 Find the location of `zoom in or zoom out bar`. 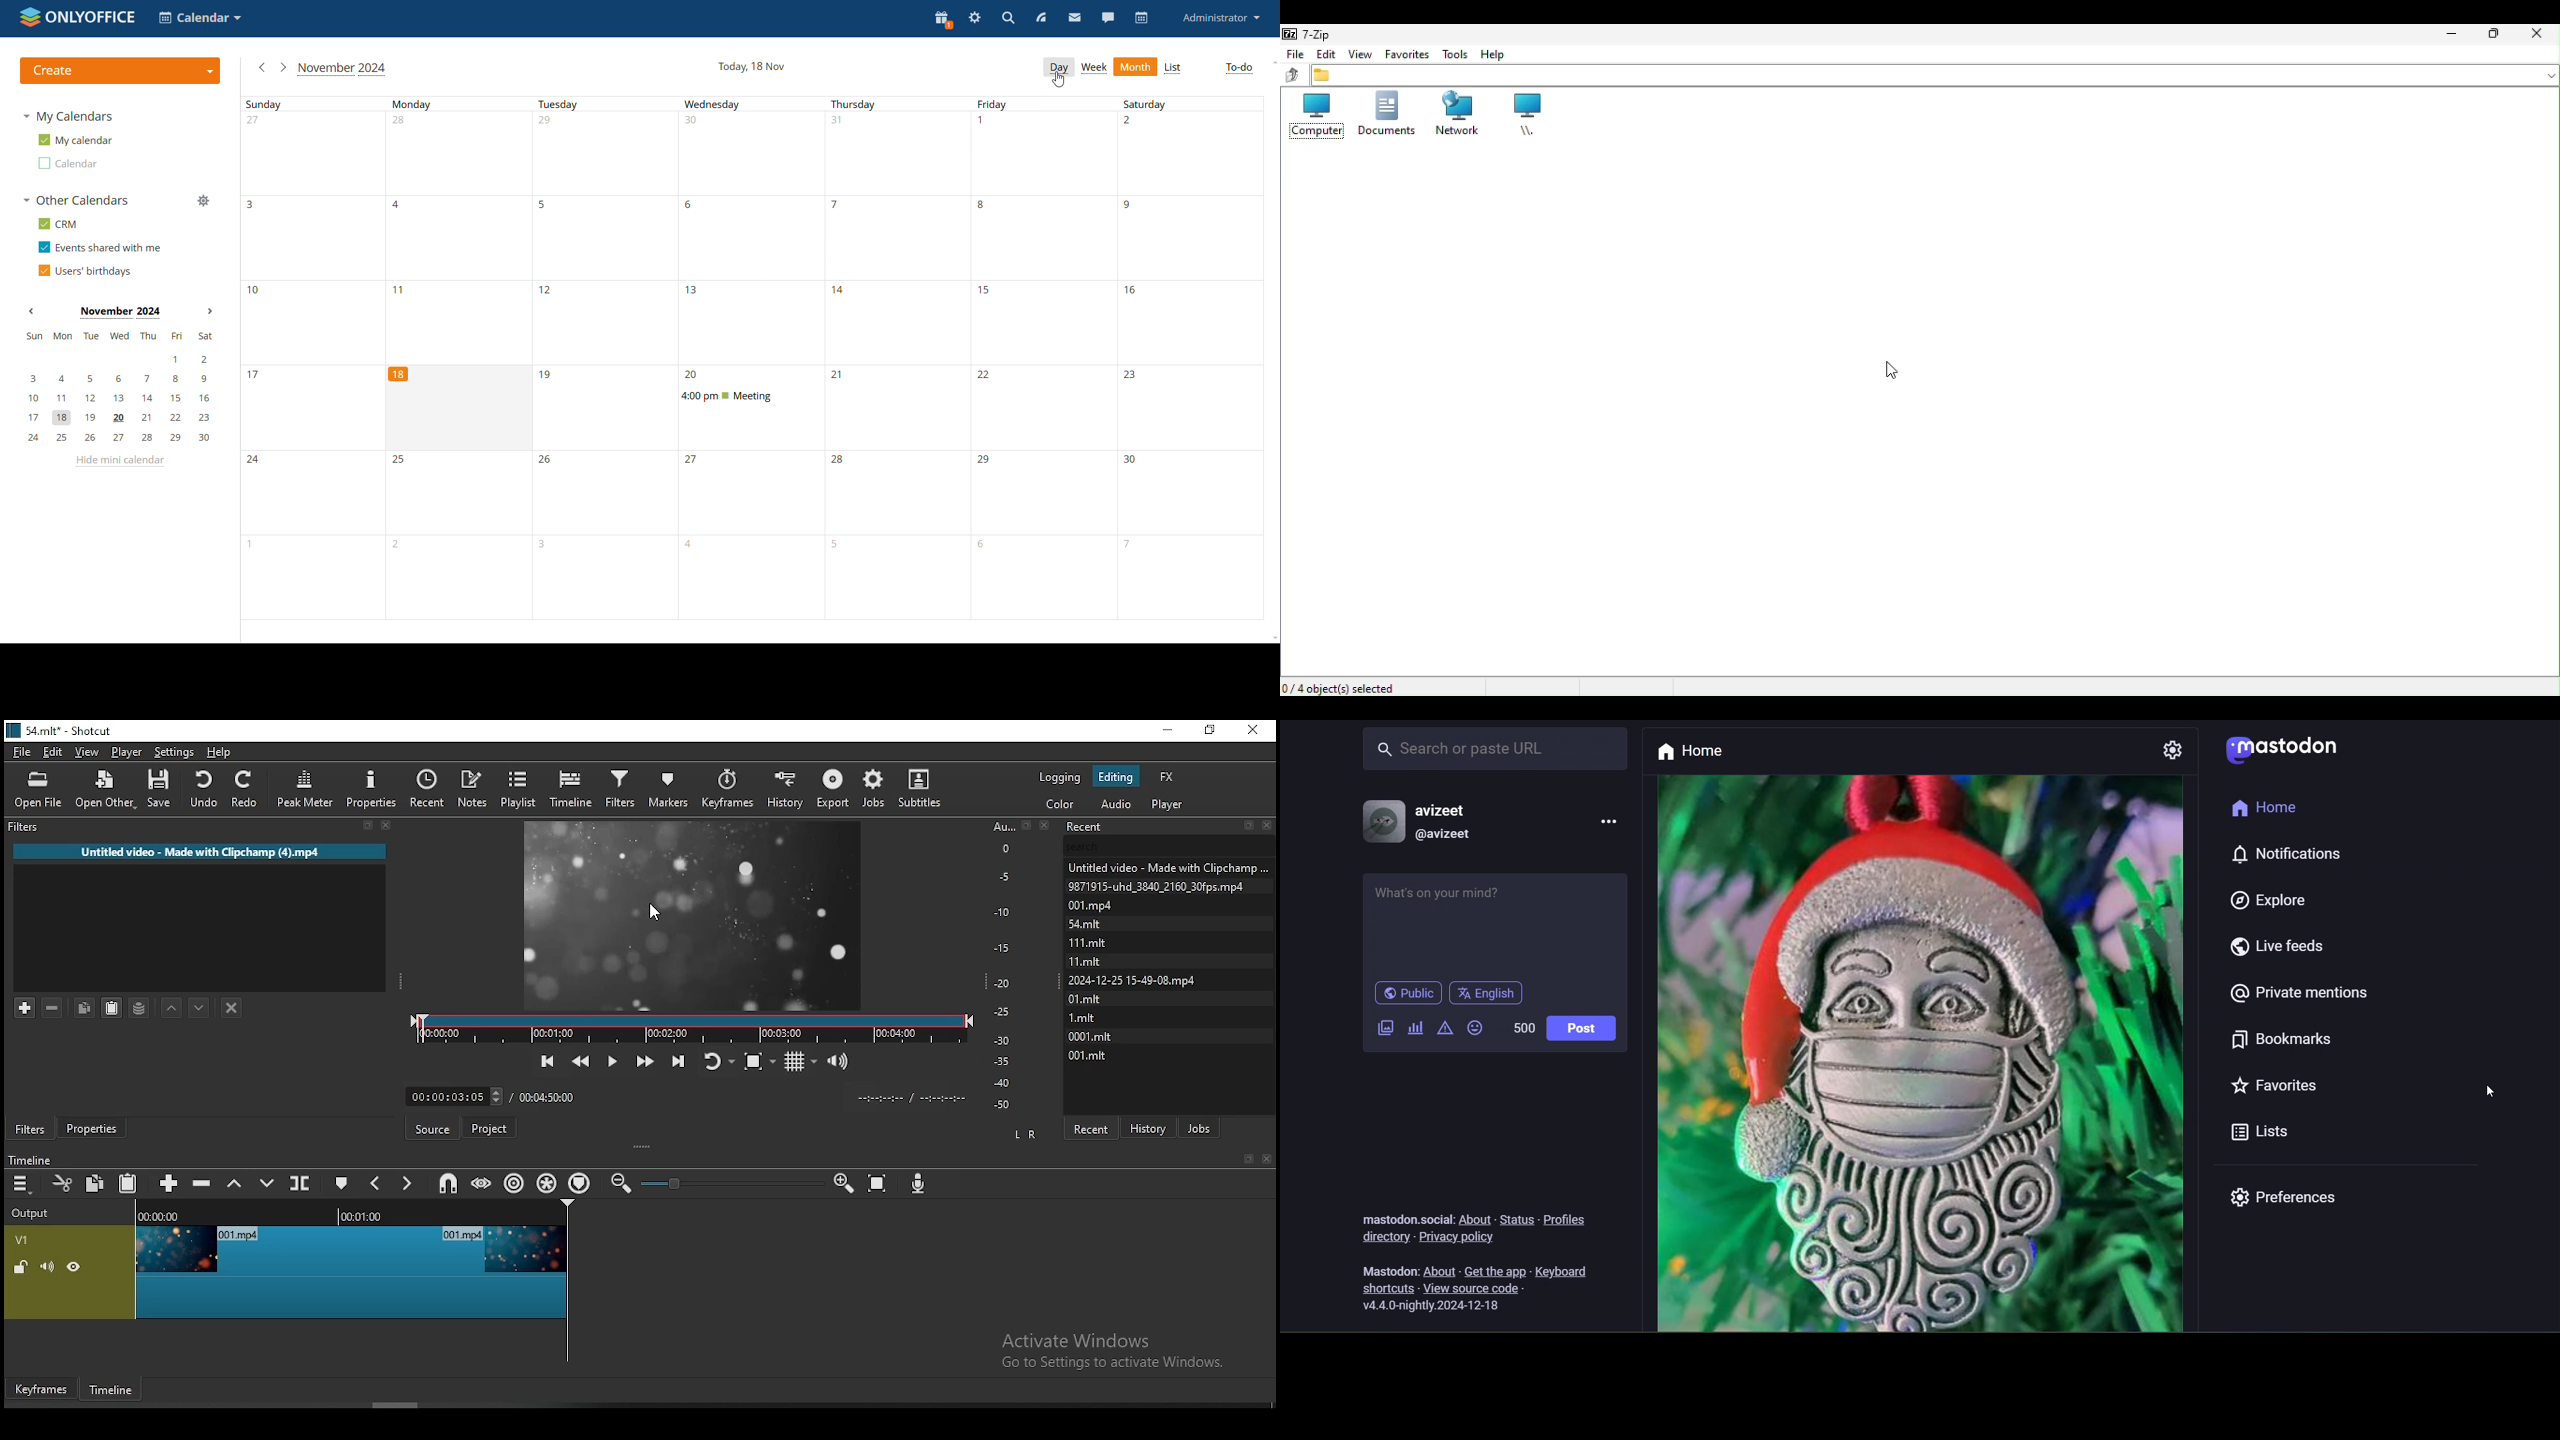

zoom in or zoom out bar is located at coordinates (731, 1182).